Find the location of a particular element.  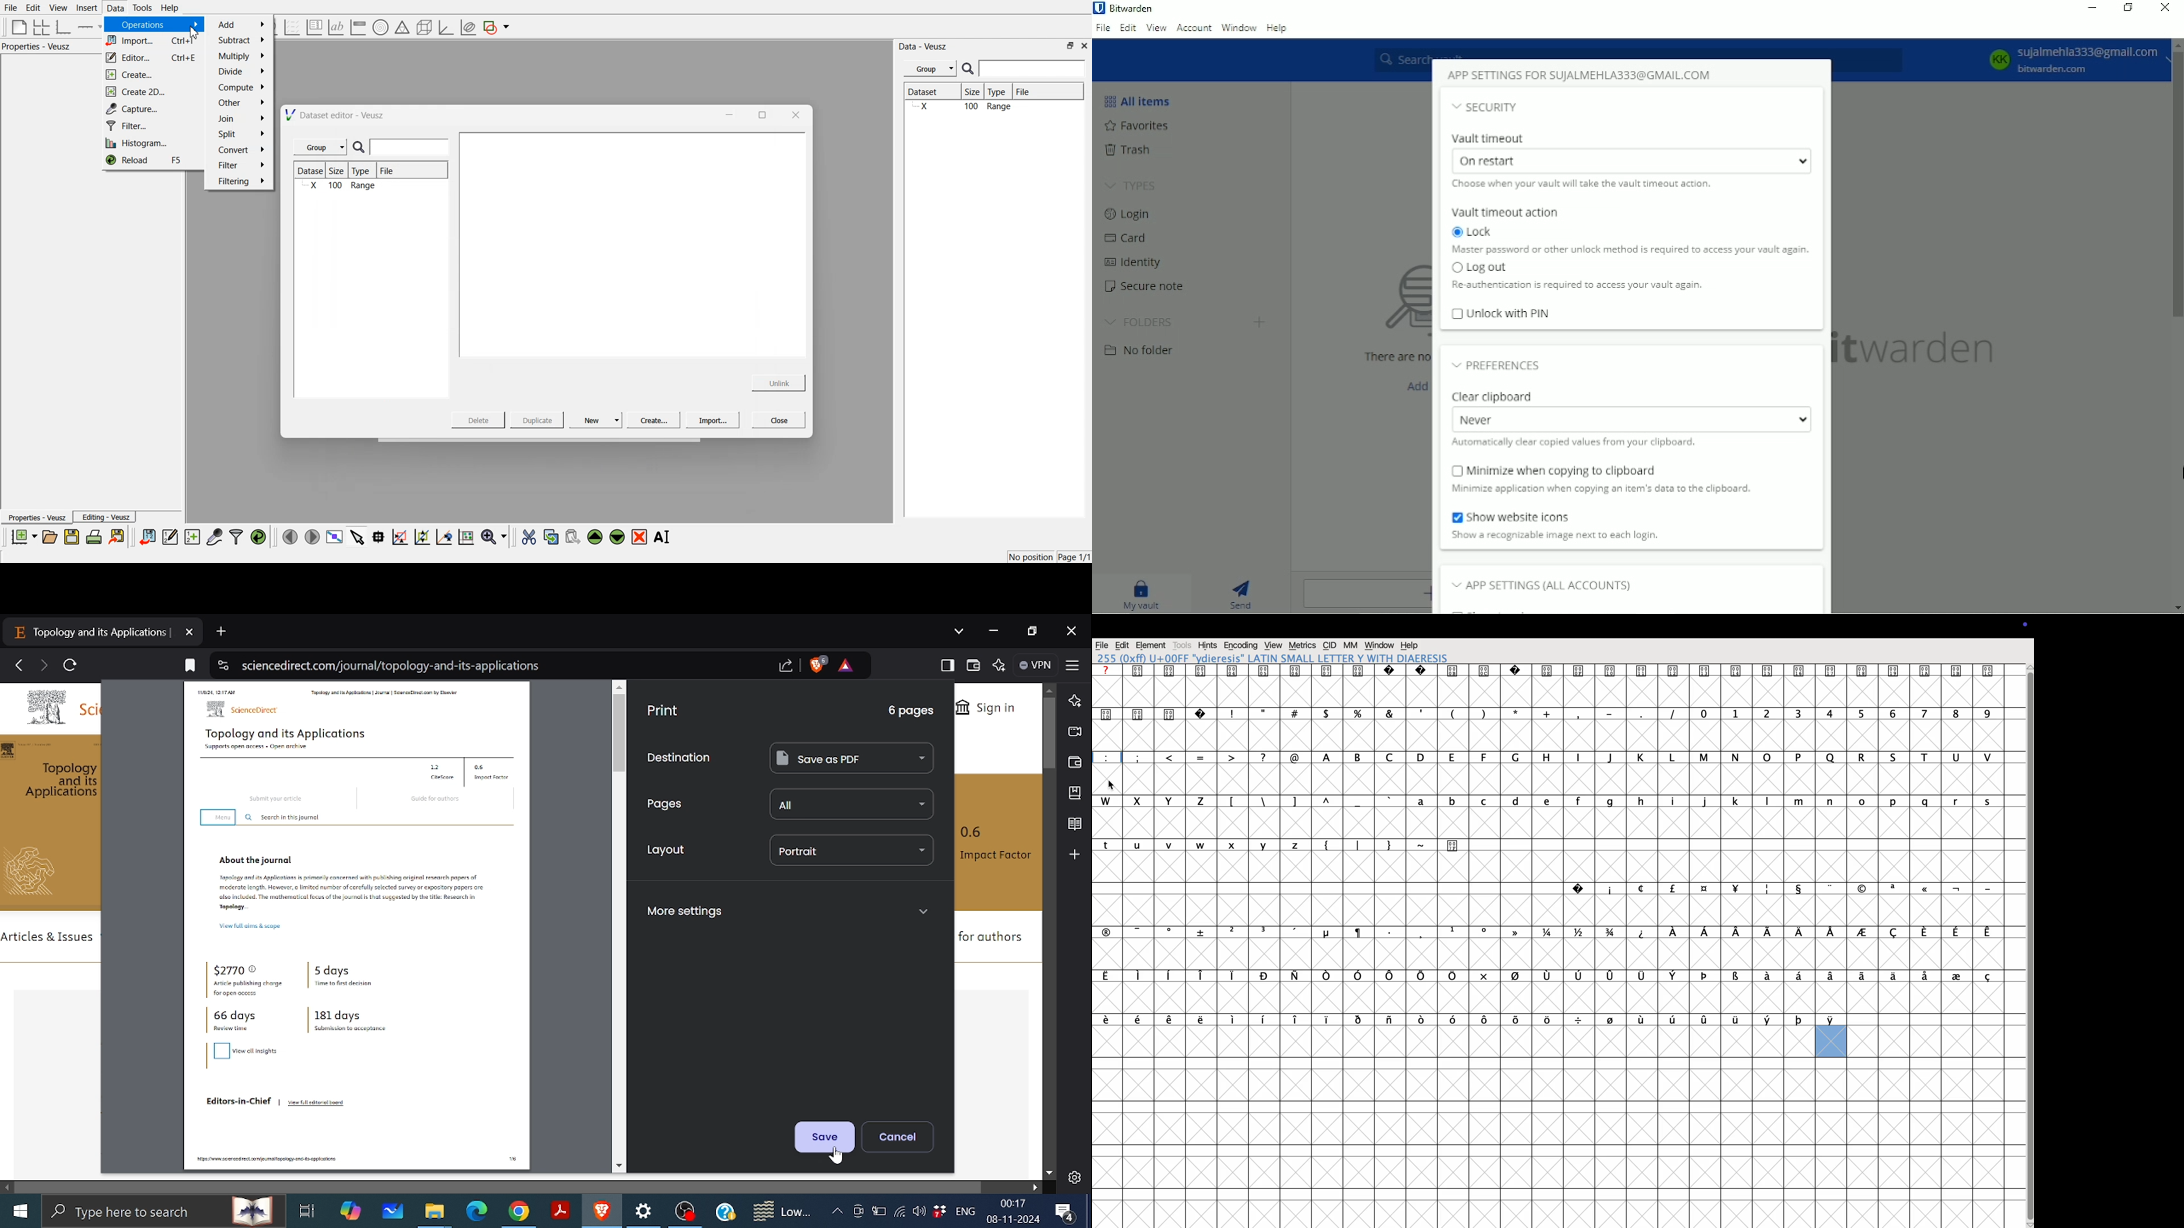

window is located at coordinates (1380, 645).